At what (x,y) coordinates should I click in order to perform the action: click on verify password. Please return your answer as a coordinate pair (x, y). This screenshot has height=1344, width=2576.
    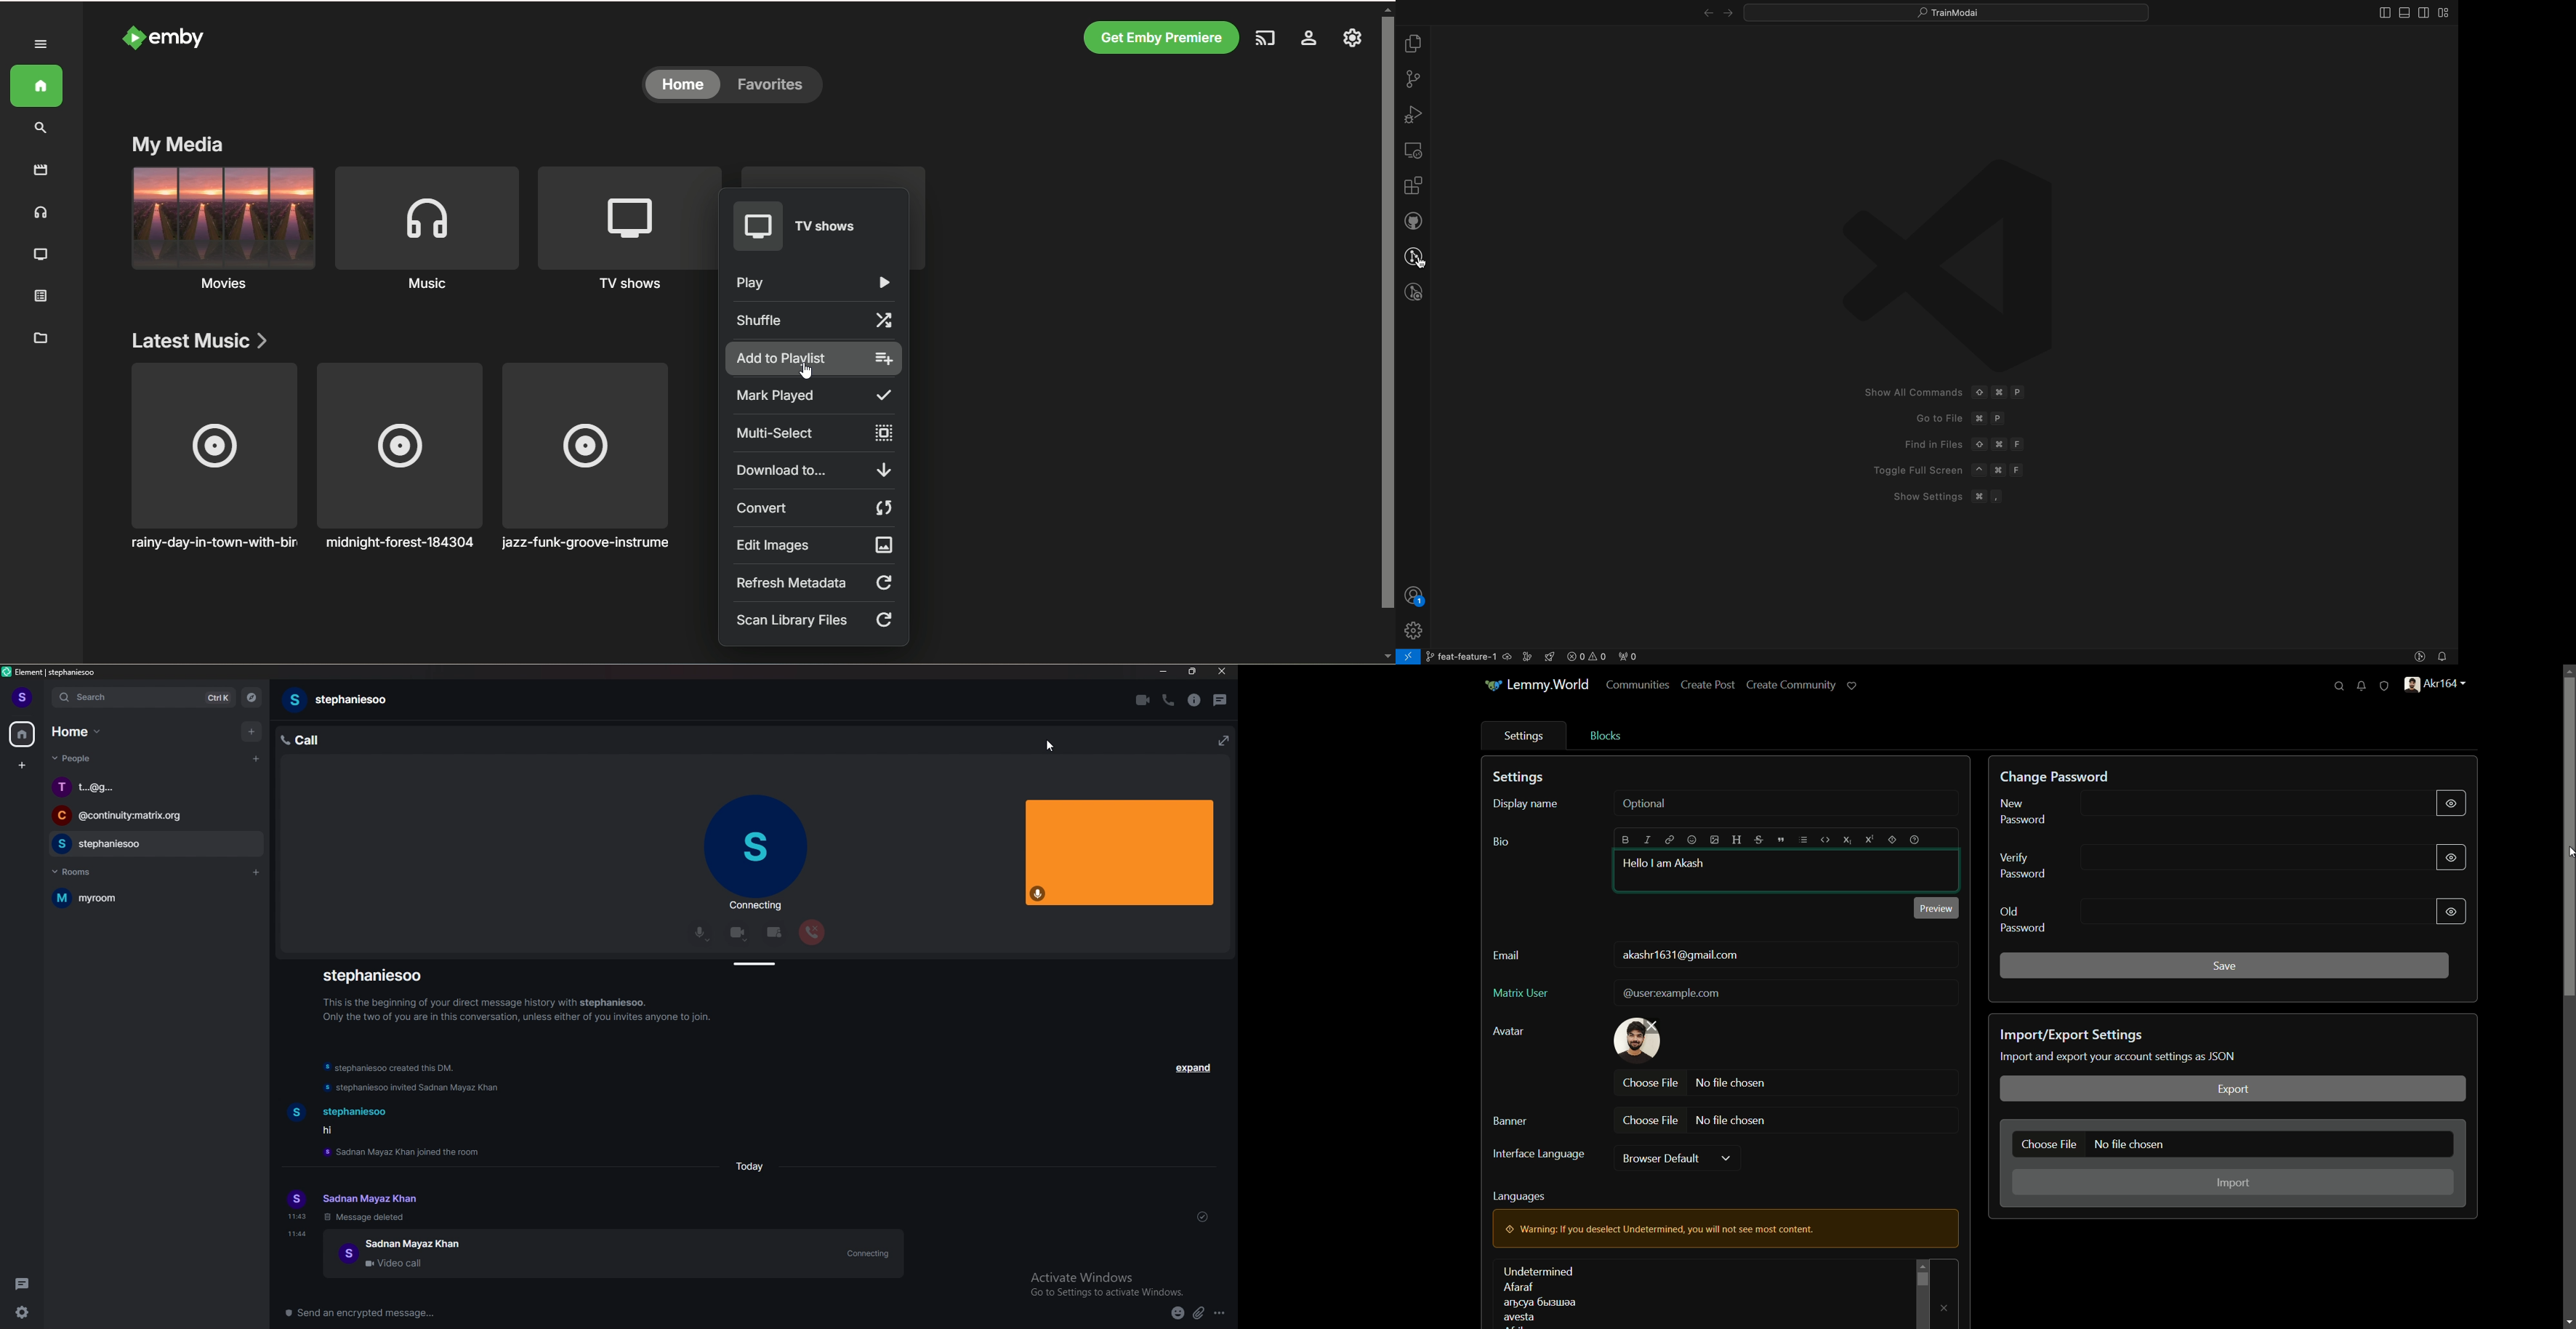
    Looking at the image, I should click on (2024, 864).